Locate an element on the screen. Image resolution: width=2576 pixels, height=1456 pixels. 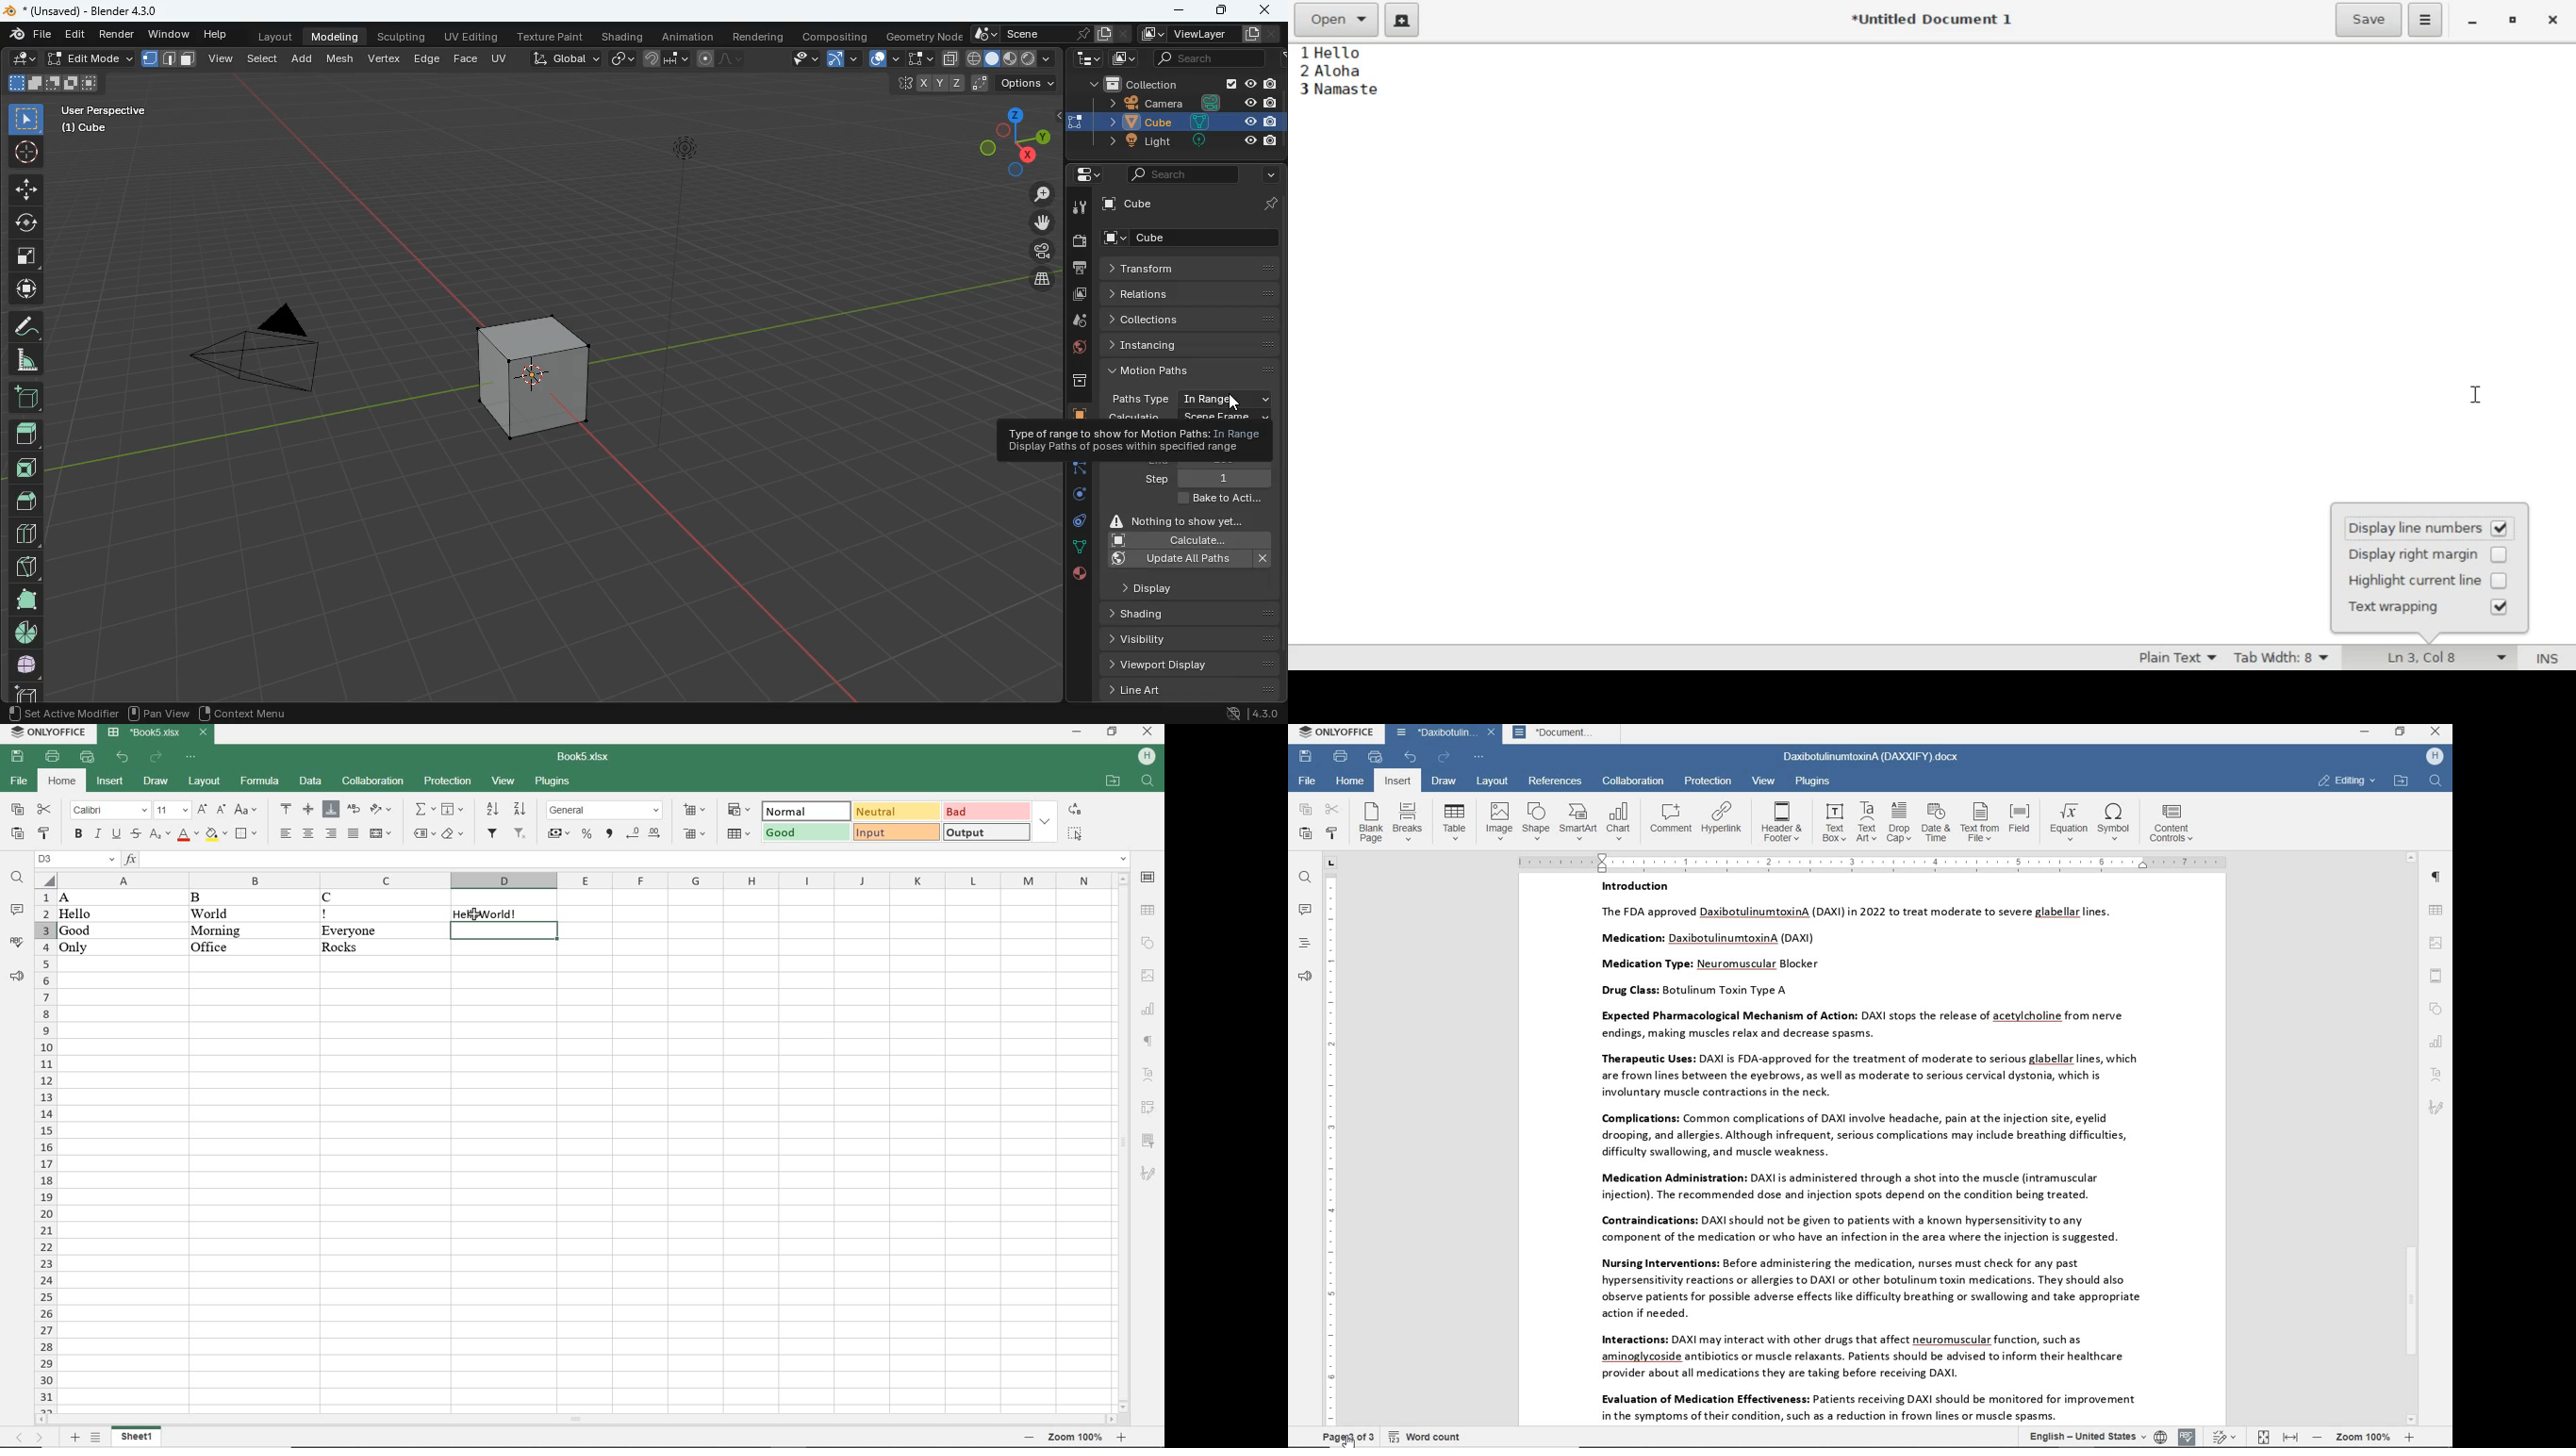
plugins is located at coordinates (1816, 780).